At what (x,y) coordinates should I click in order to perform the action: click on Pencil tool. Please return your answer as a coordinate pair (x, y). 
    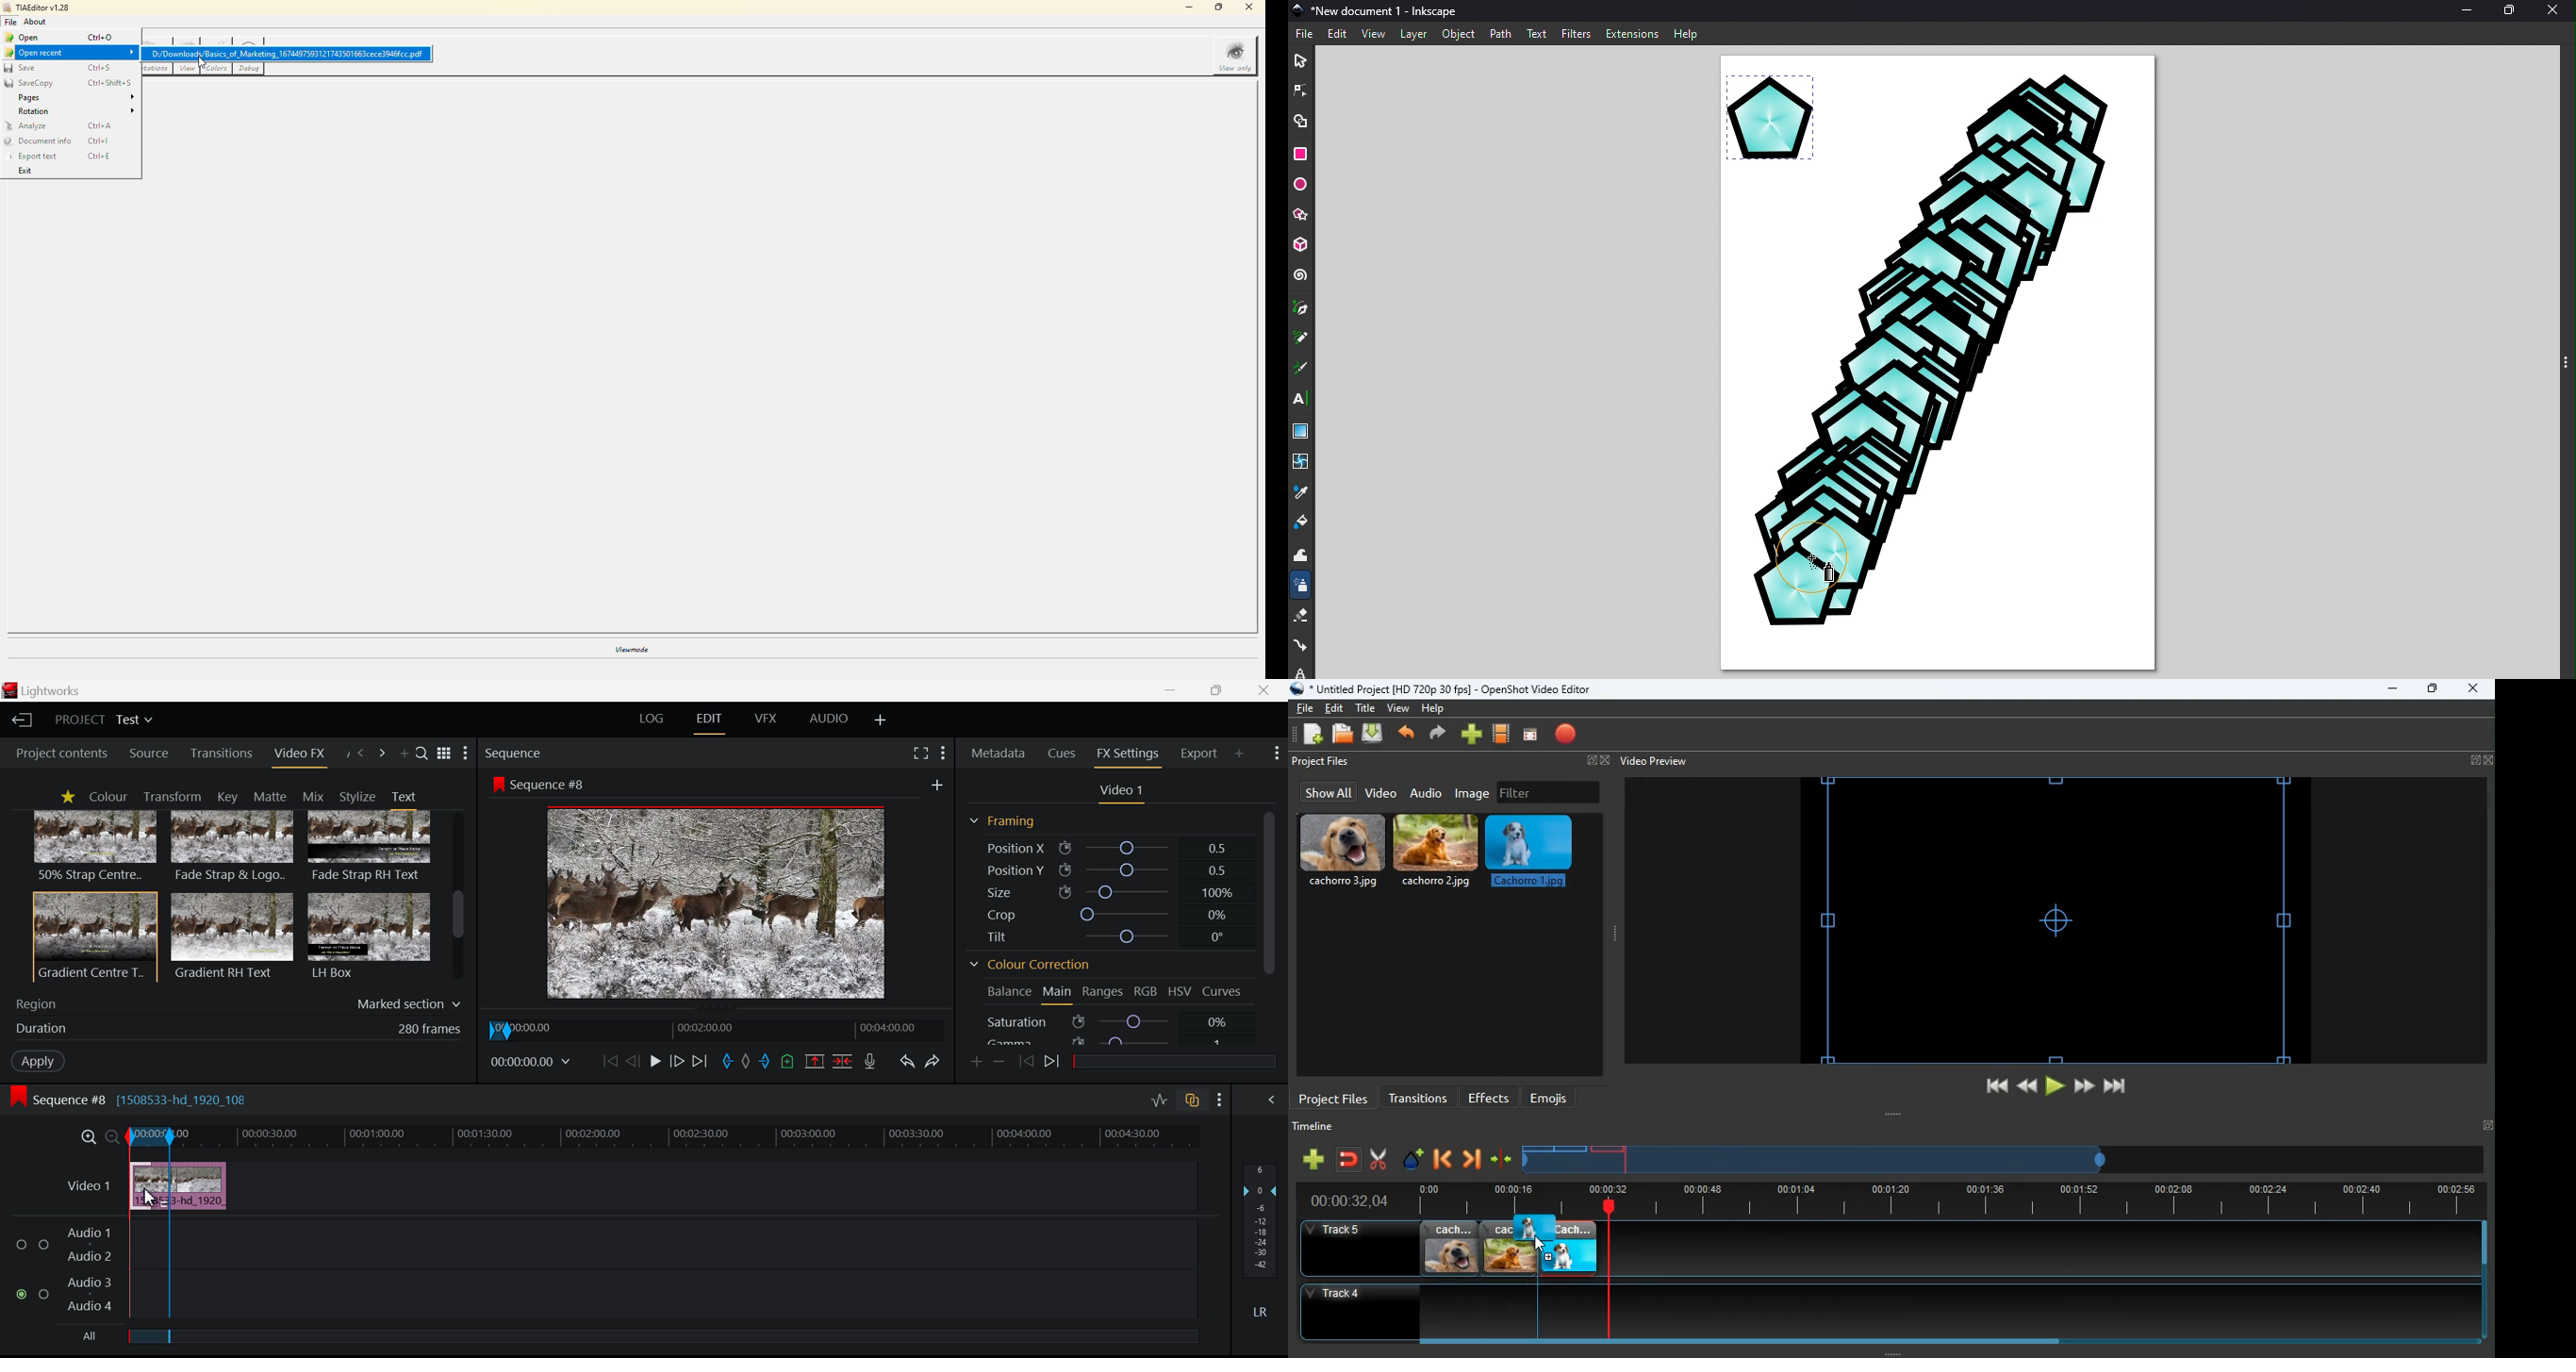
    Looking at the image, I should click on (1300, 337).